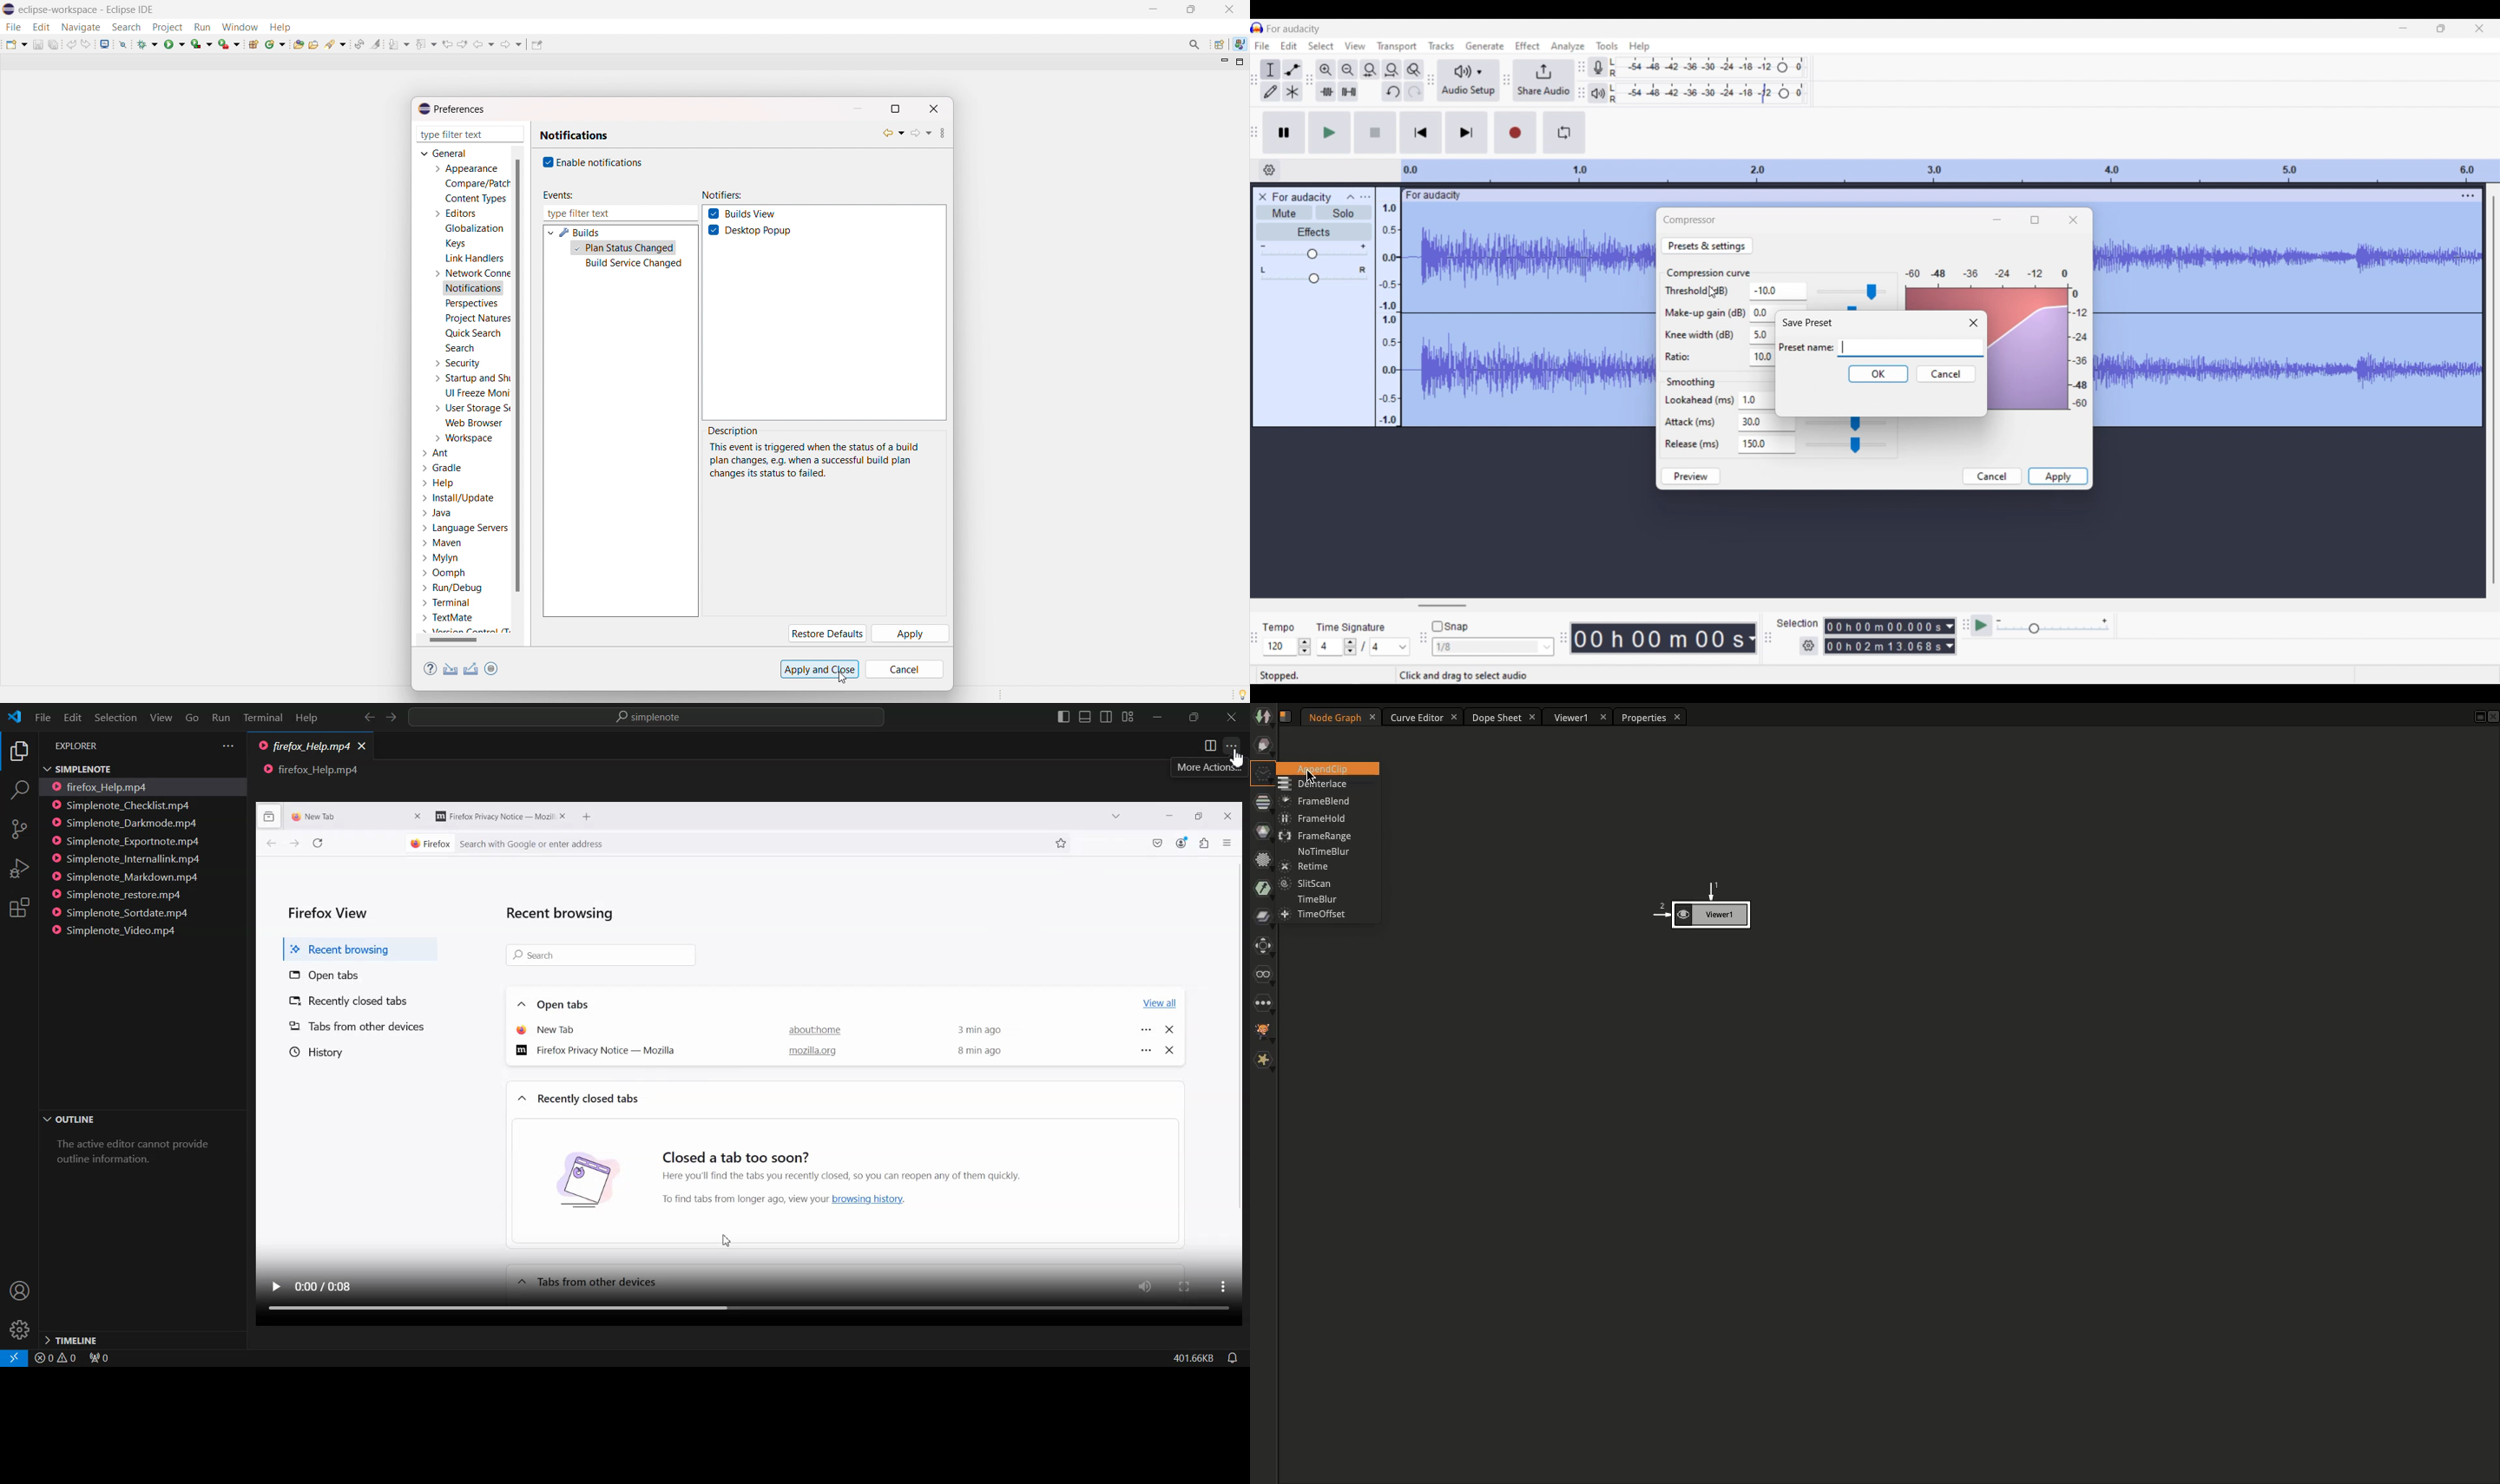 This screenshot has width=2520, height=1484. What do you see at coordinates (314, 1052) in the screenshot?
I see `history` at bounding box center [314, 1052].